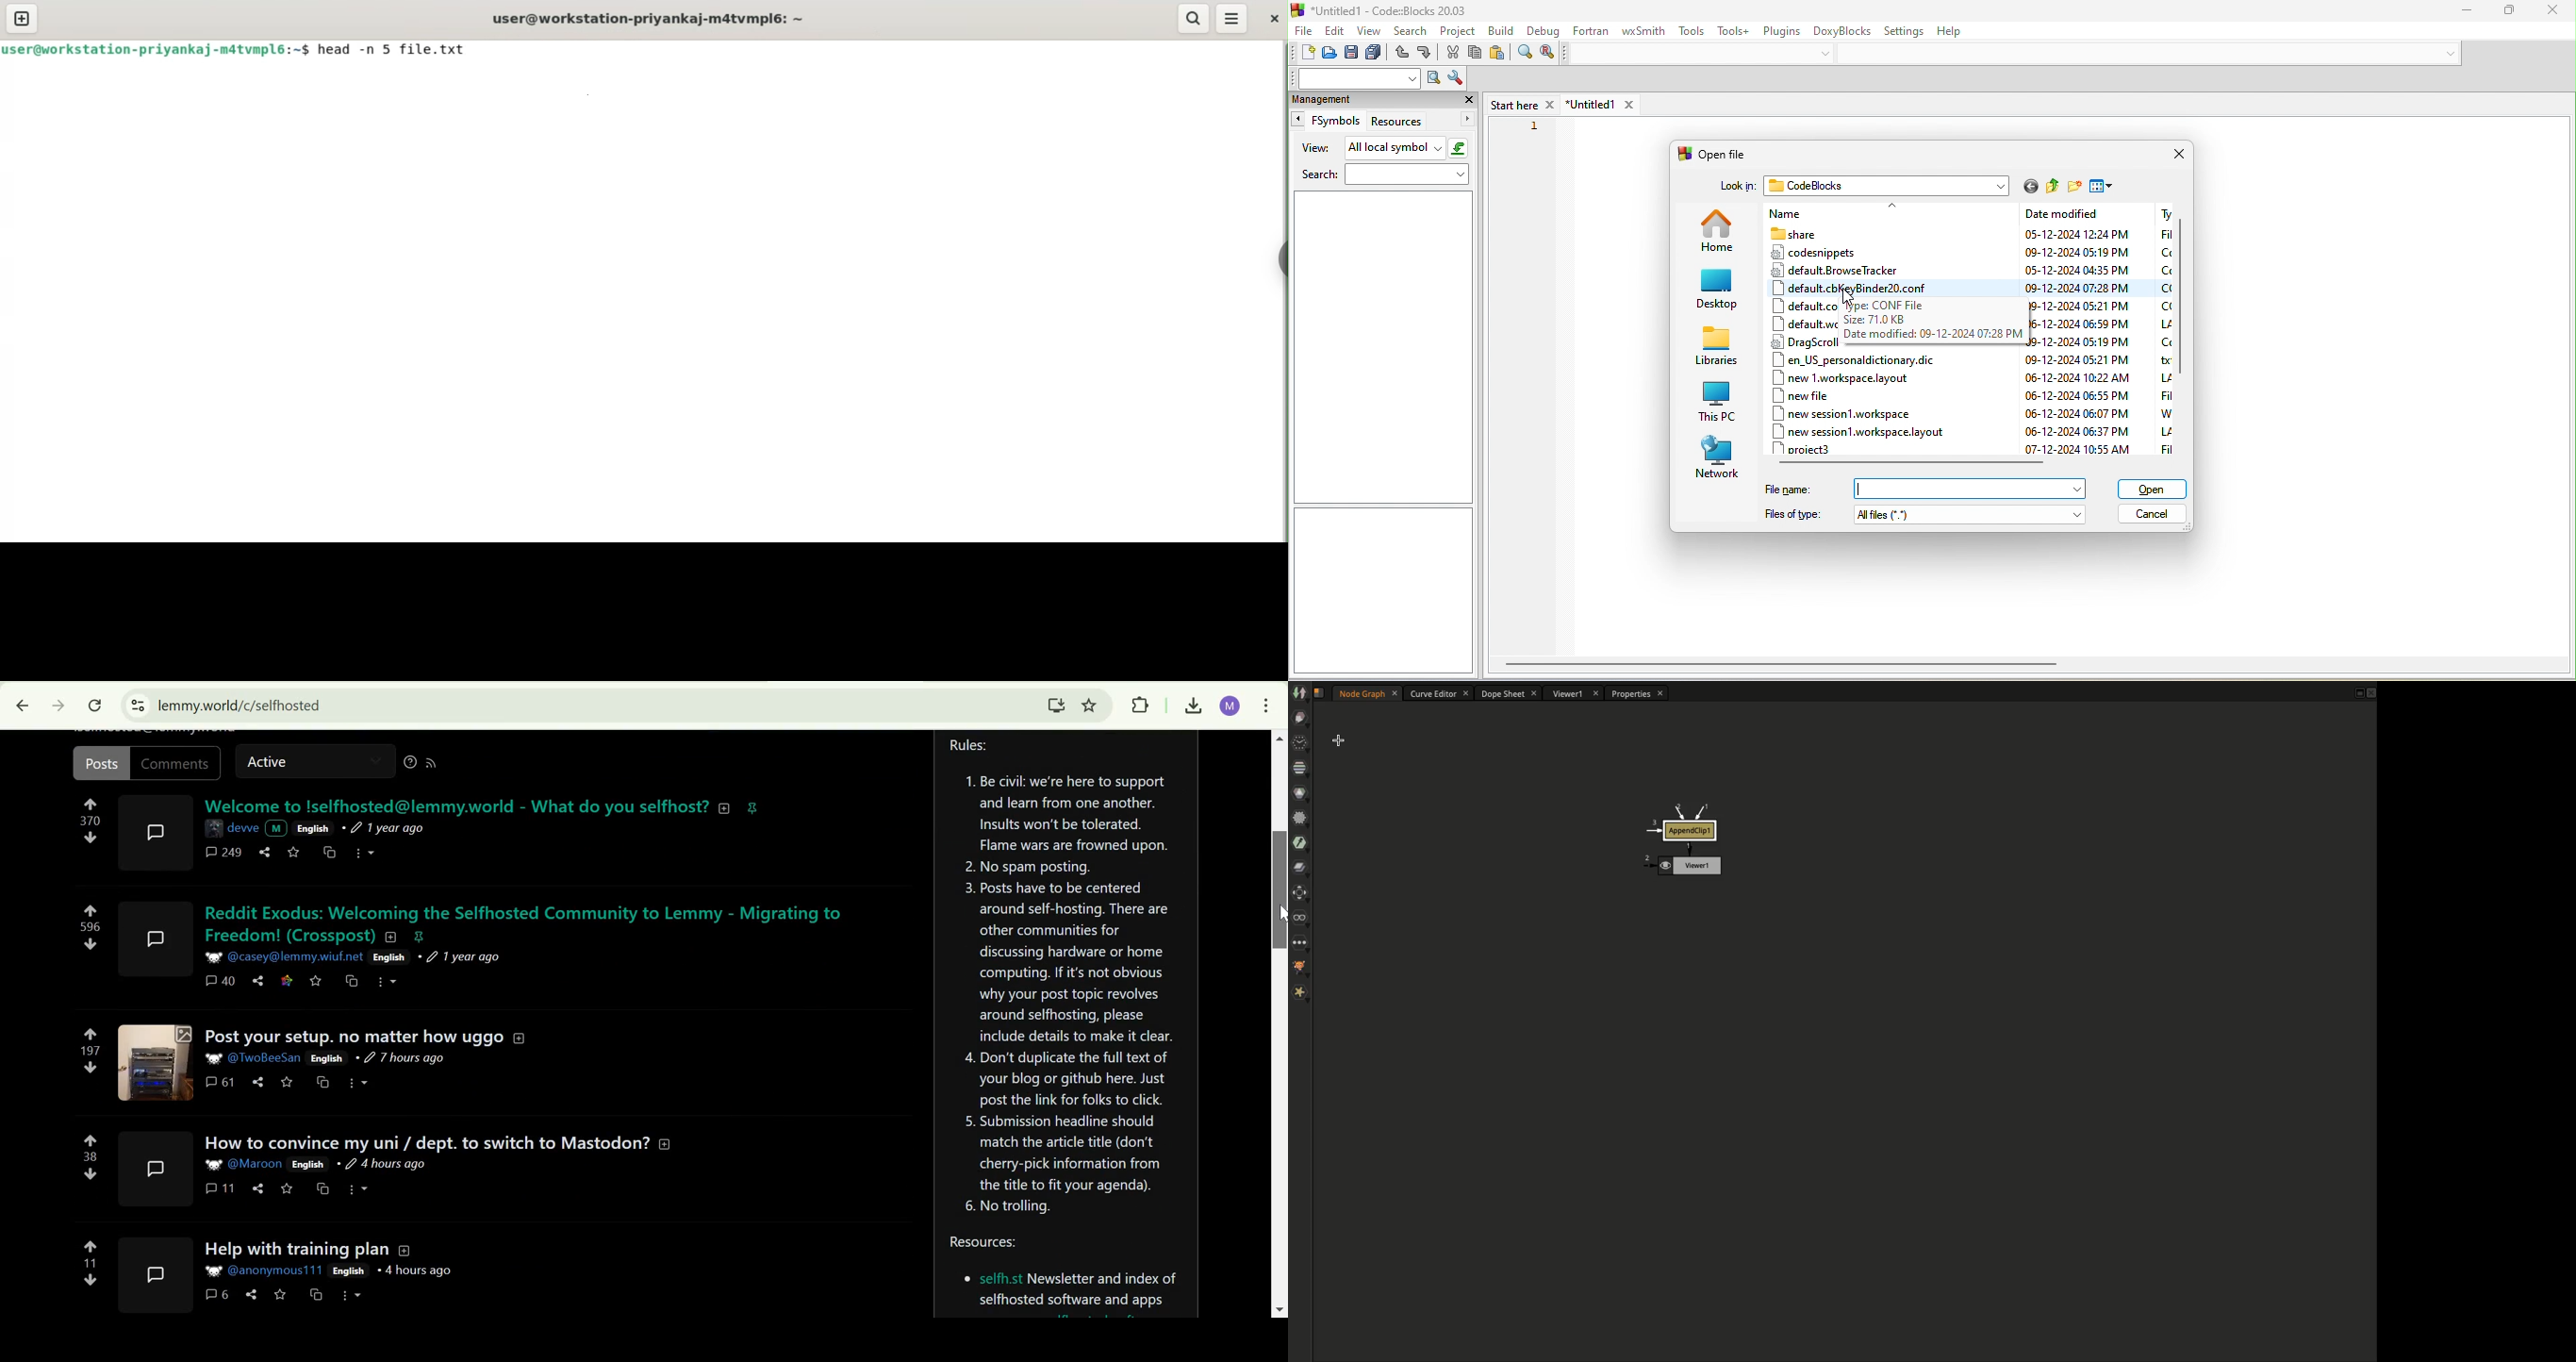 The height and width of the screenshot is (1372, 2576). What do you see at coordinates (2074, 377) in the screenshot?
I see `date` at bounding box center [2074, 377].